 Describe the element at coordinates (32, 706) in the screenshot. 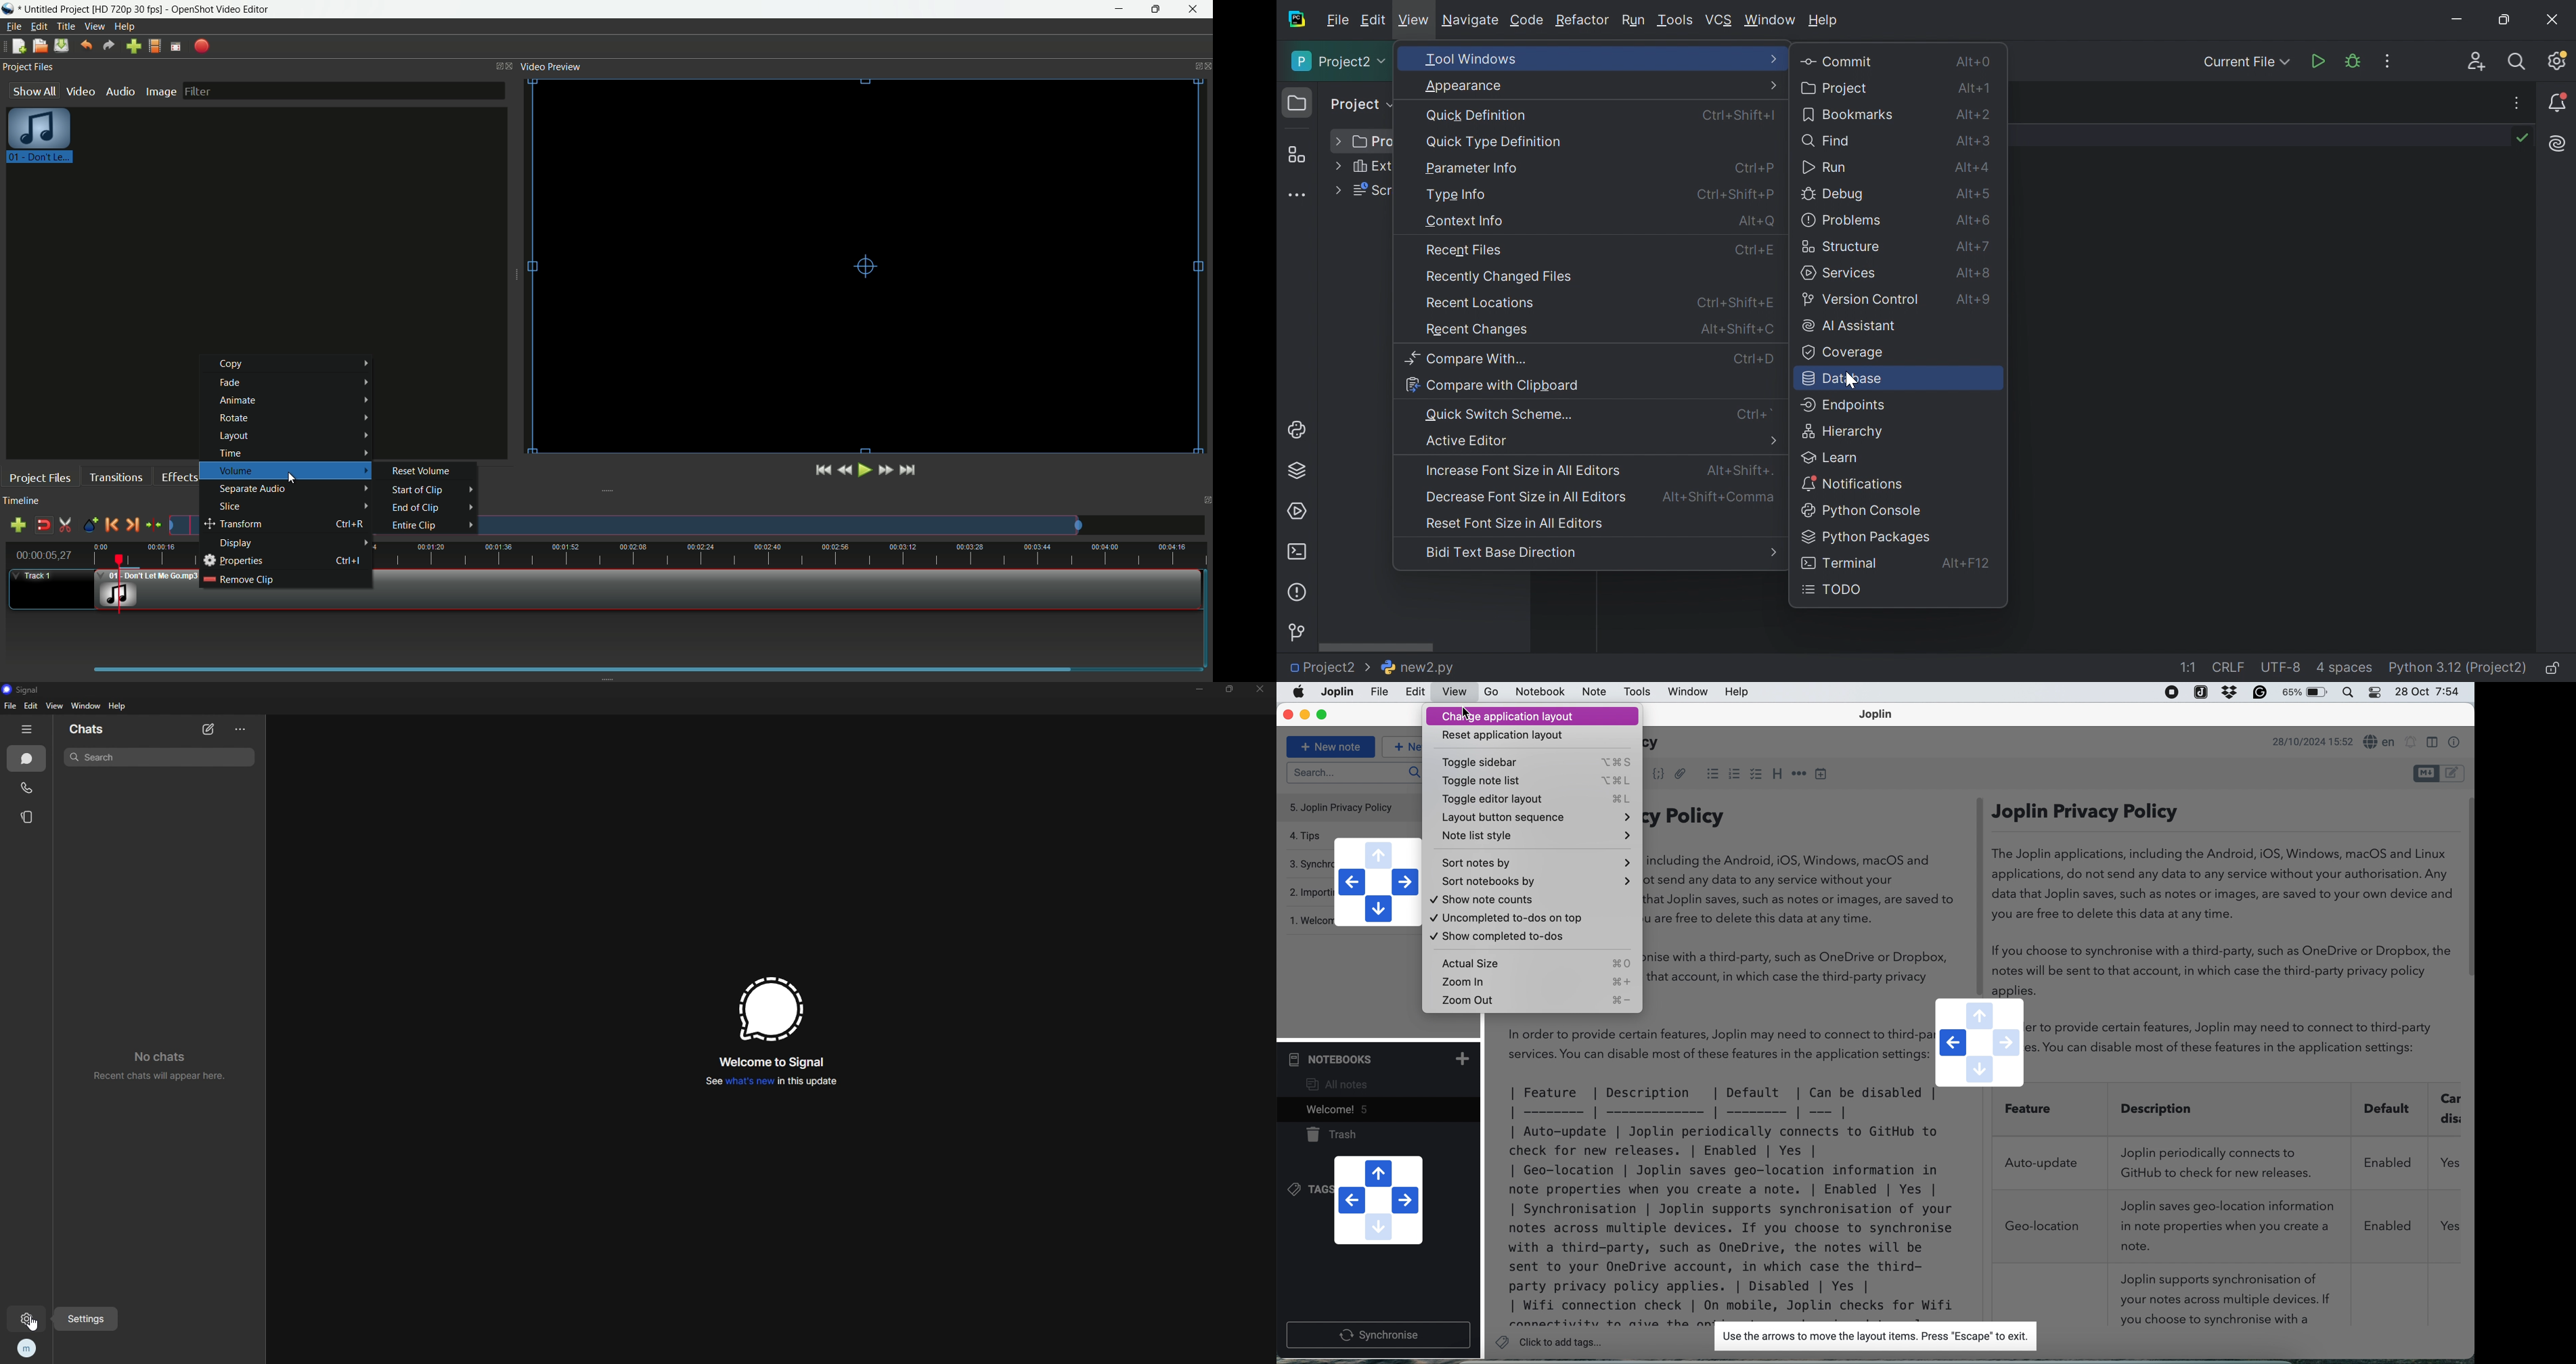

I see `edit` at that location.